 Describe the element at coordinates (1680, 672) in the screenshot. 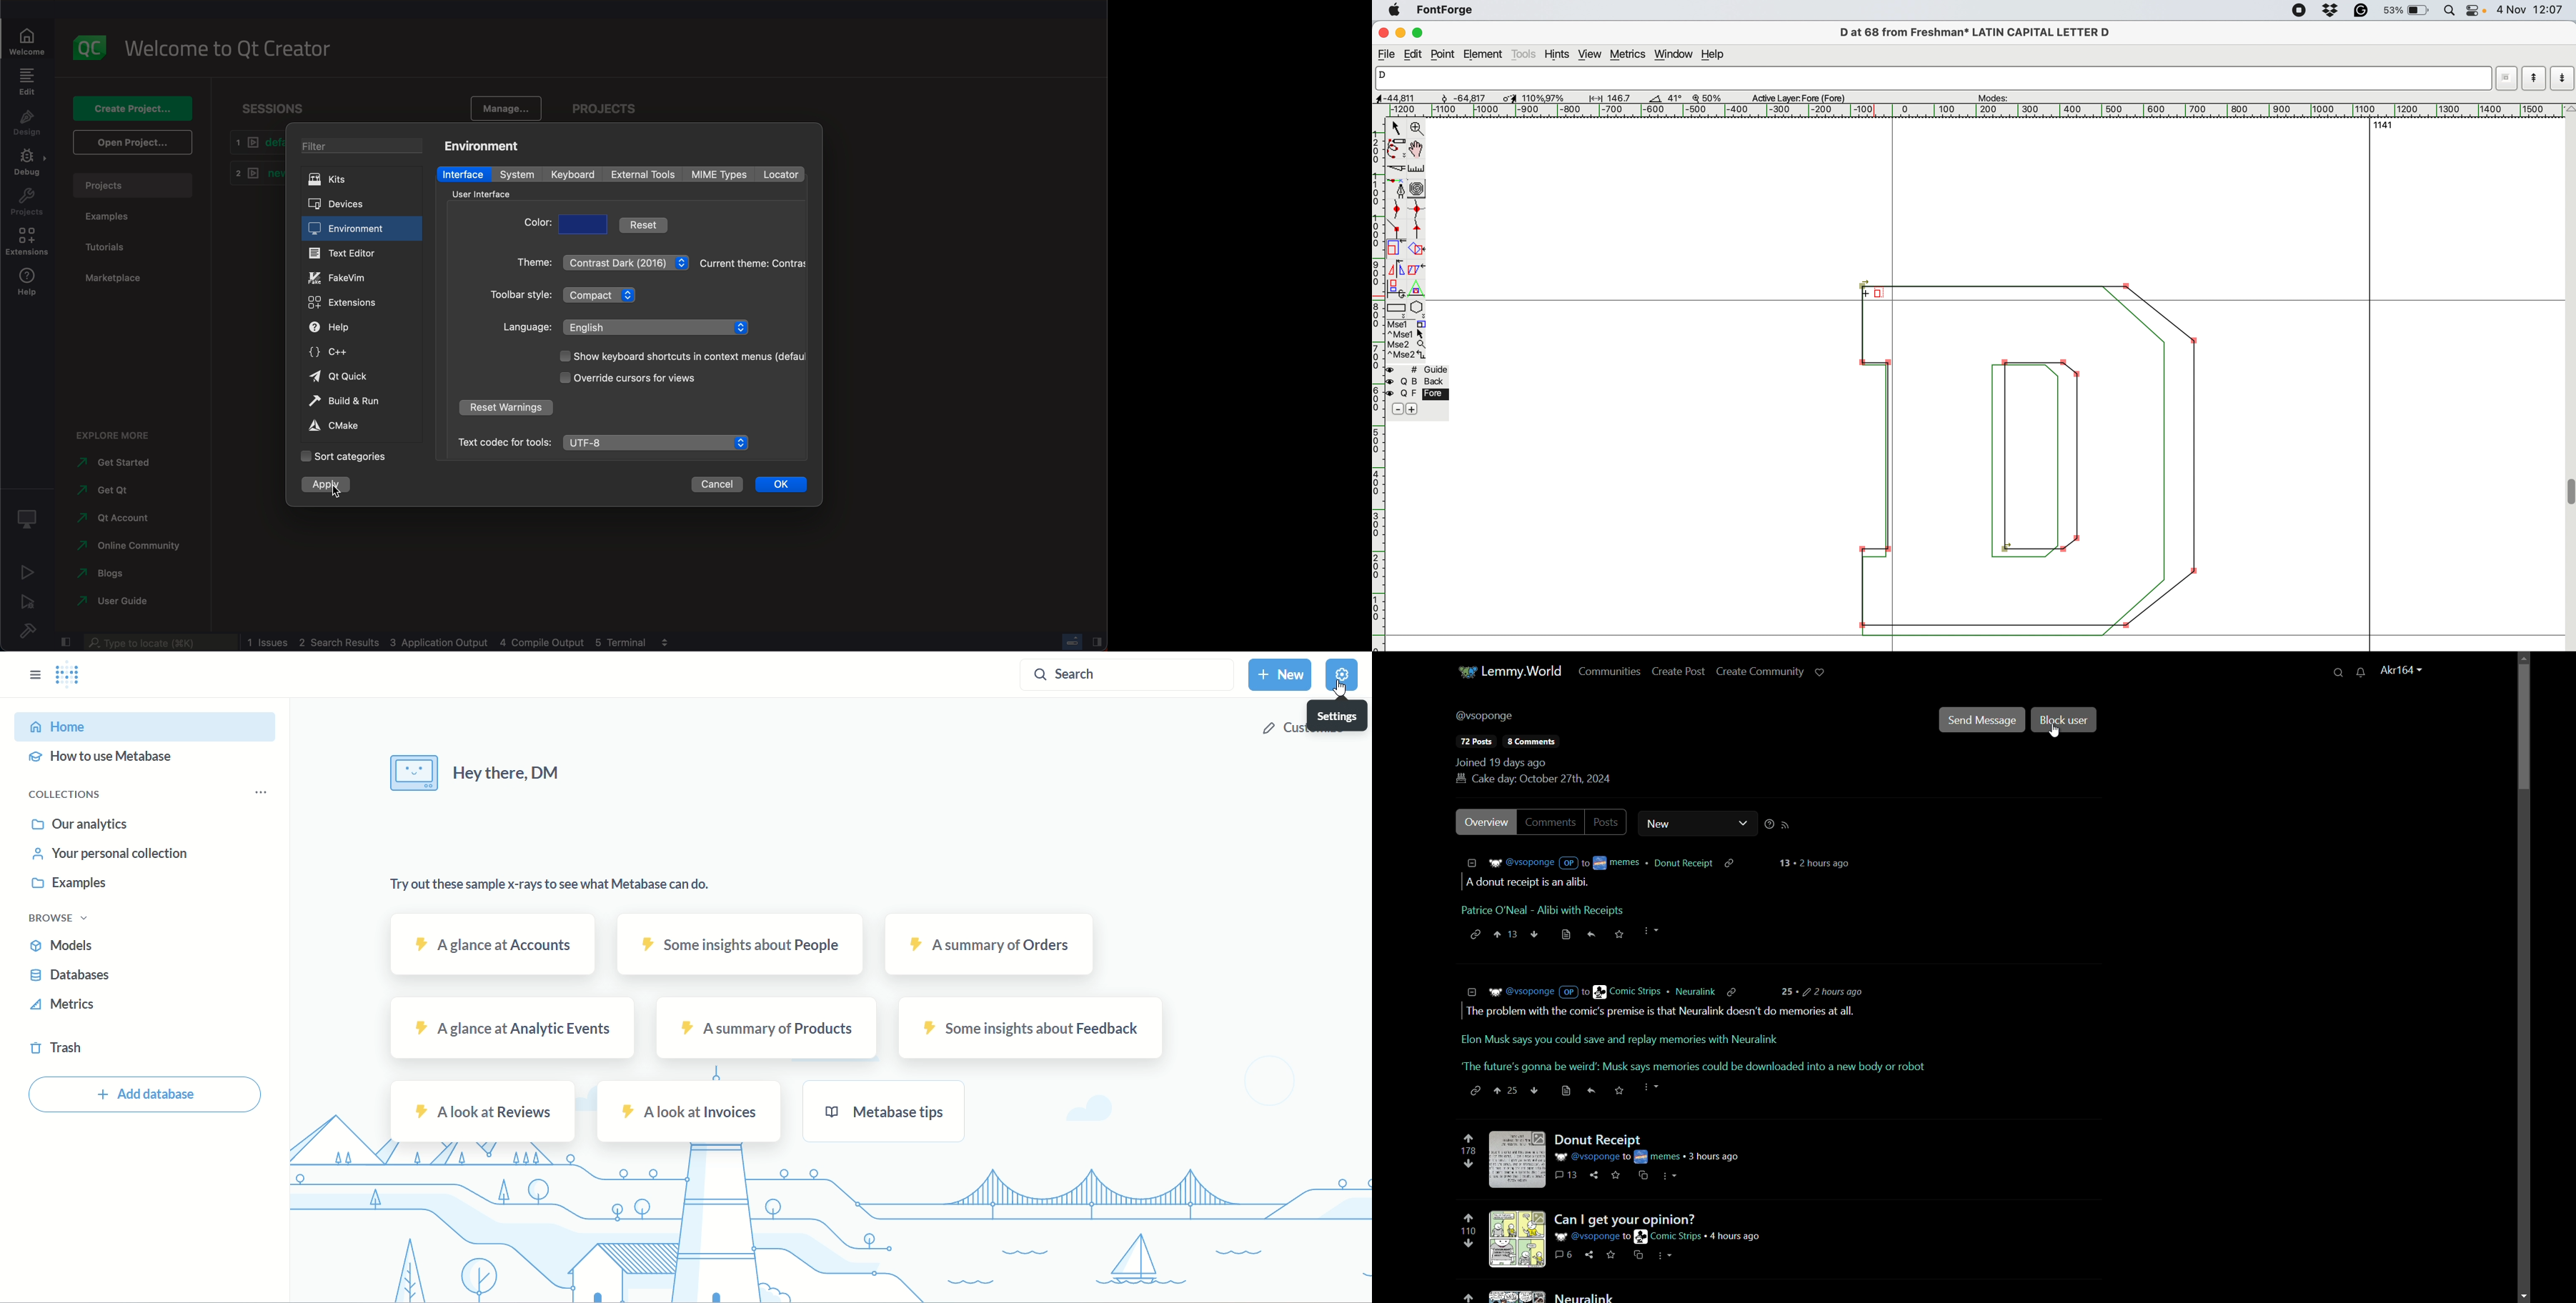

I see `create post` at that location.